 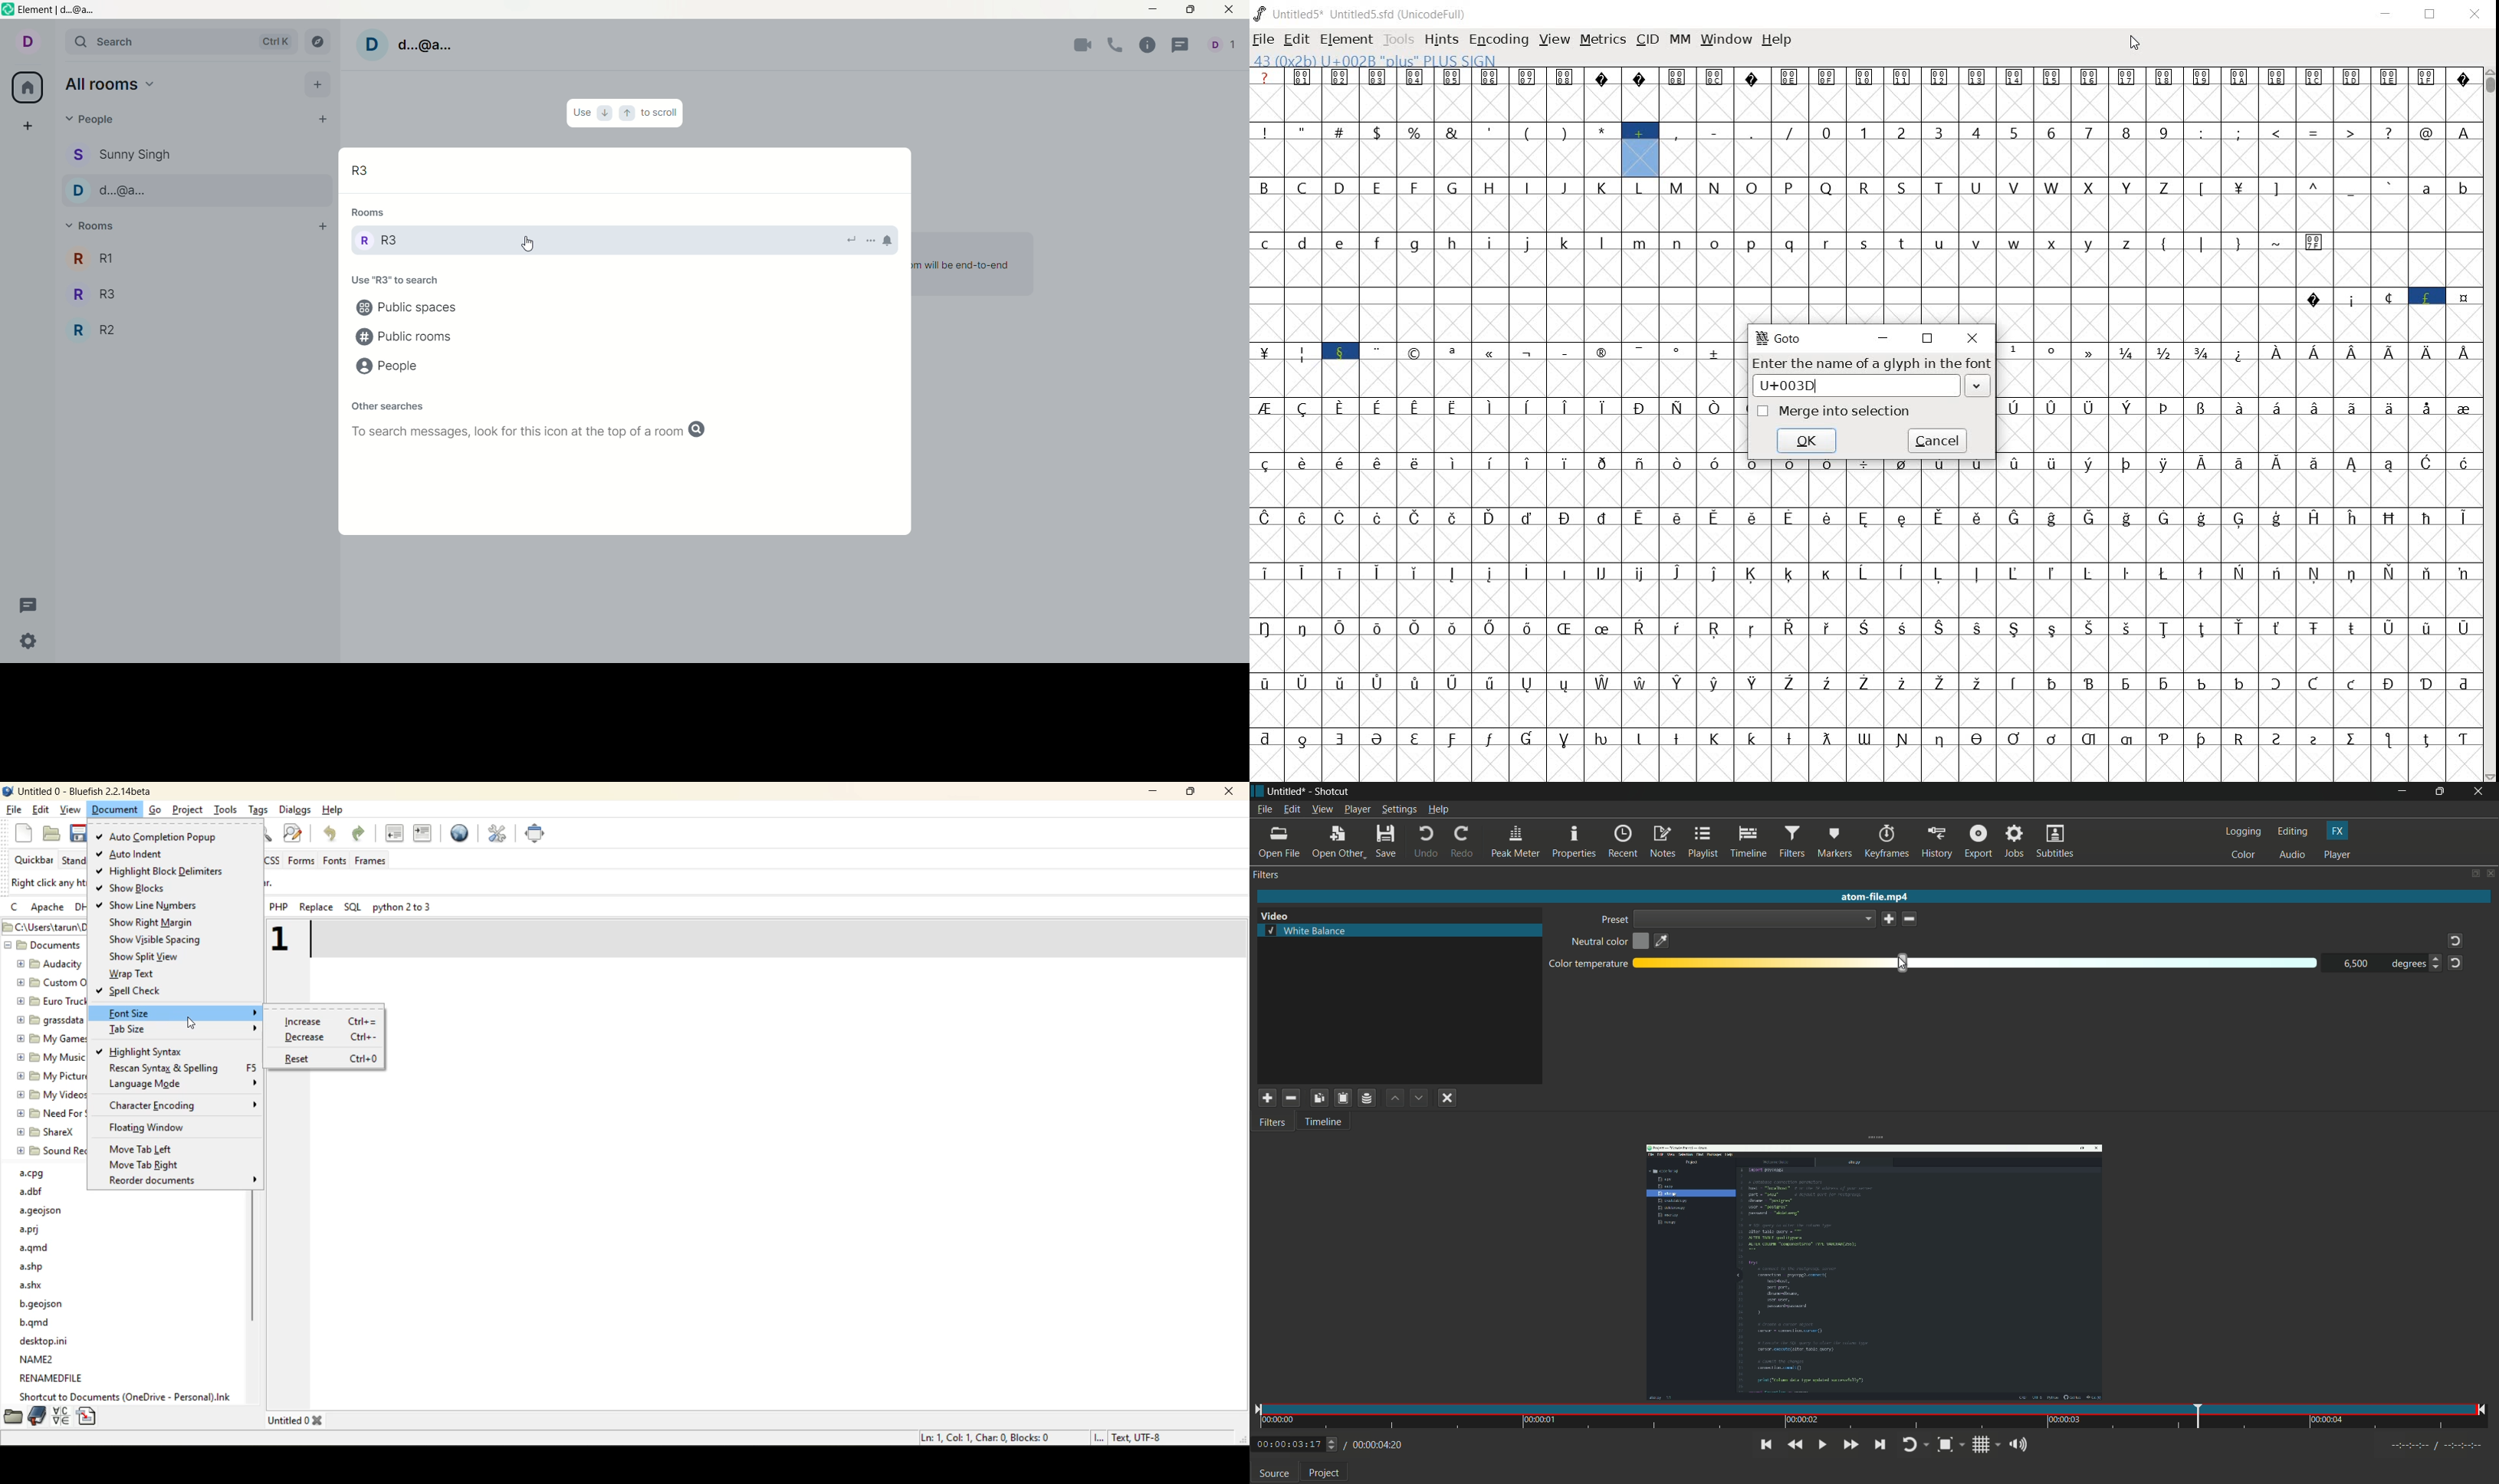 I want to click on move filter down, so click(x=1420, y=1098).